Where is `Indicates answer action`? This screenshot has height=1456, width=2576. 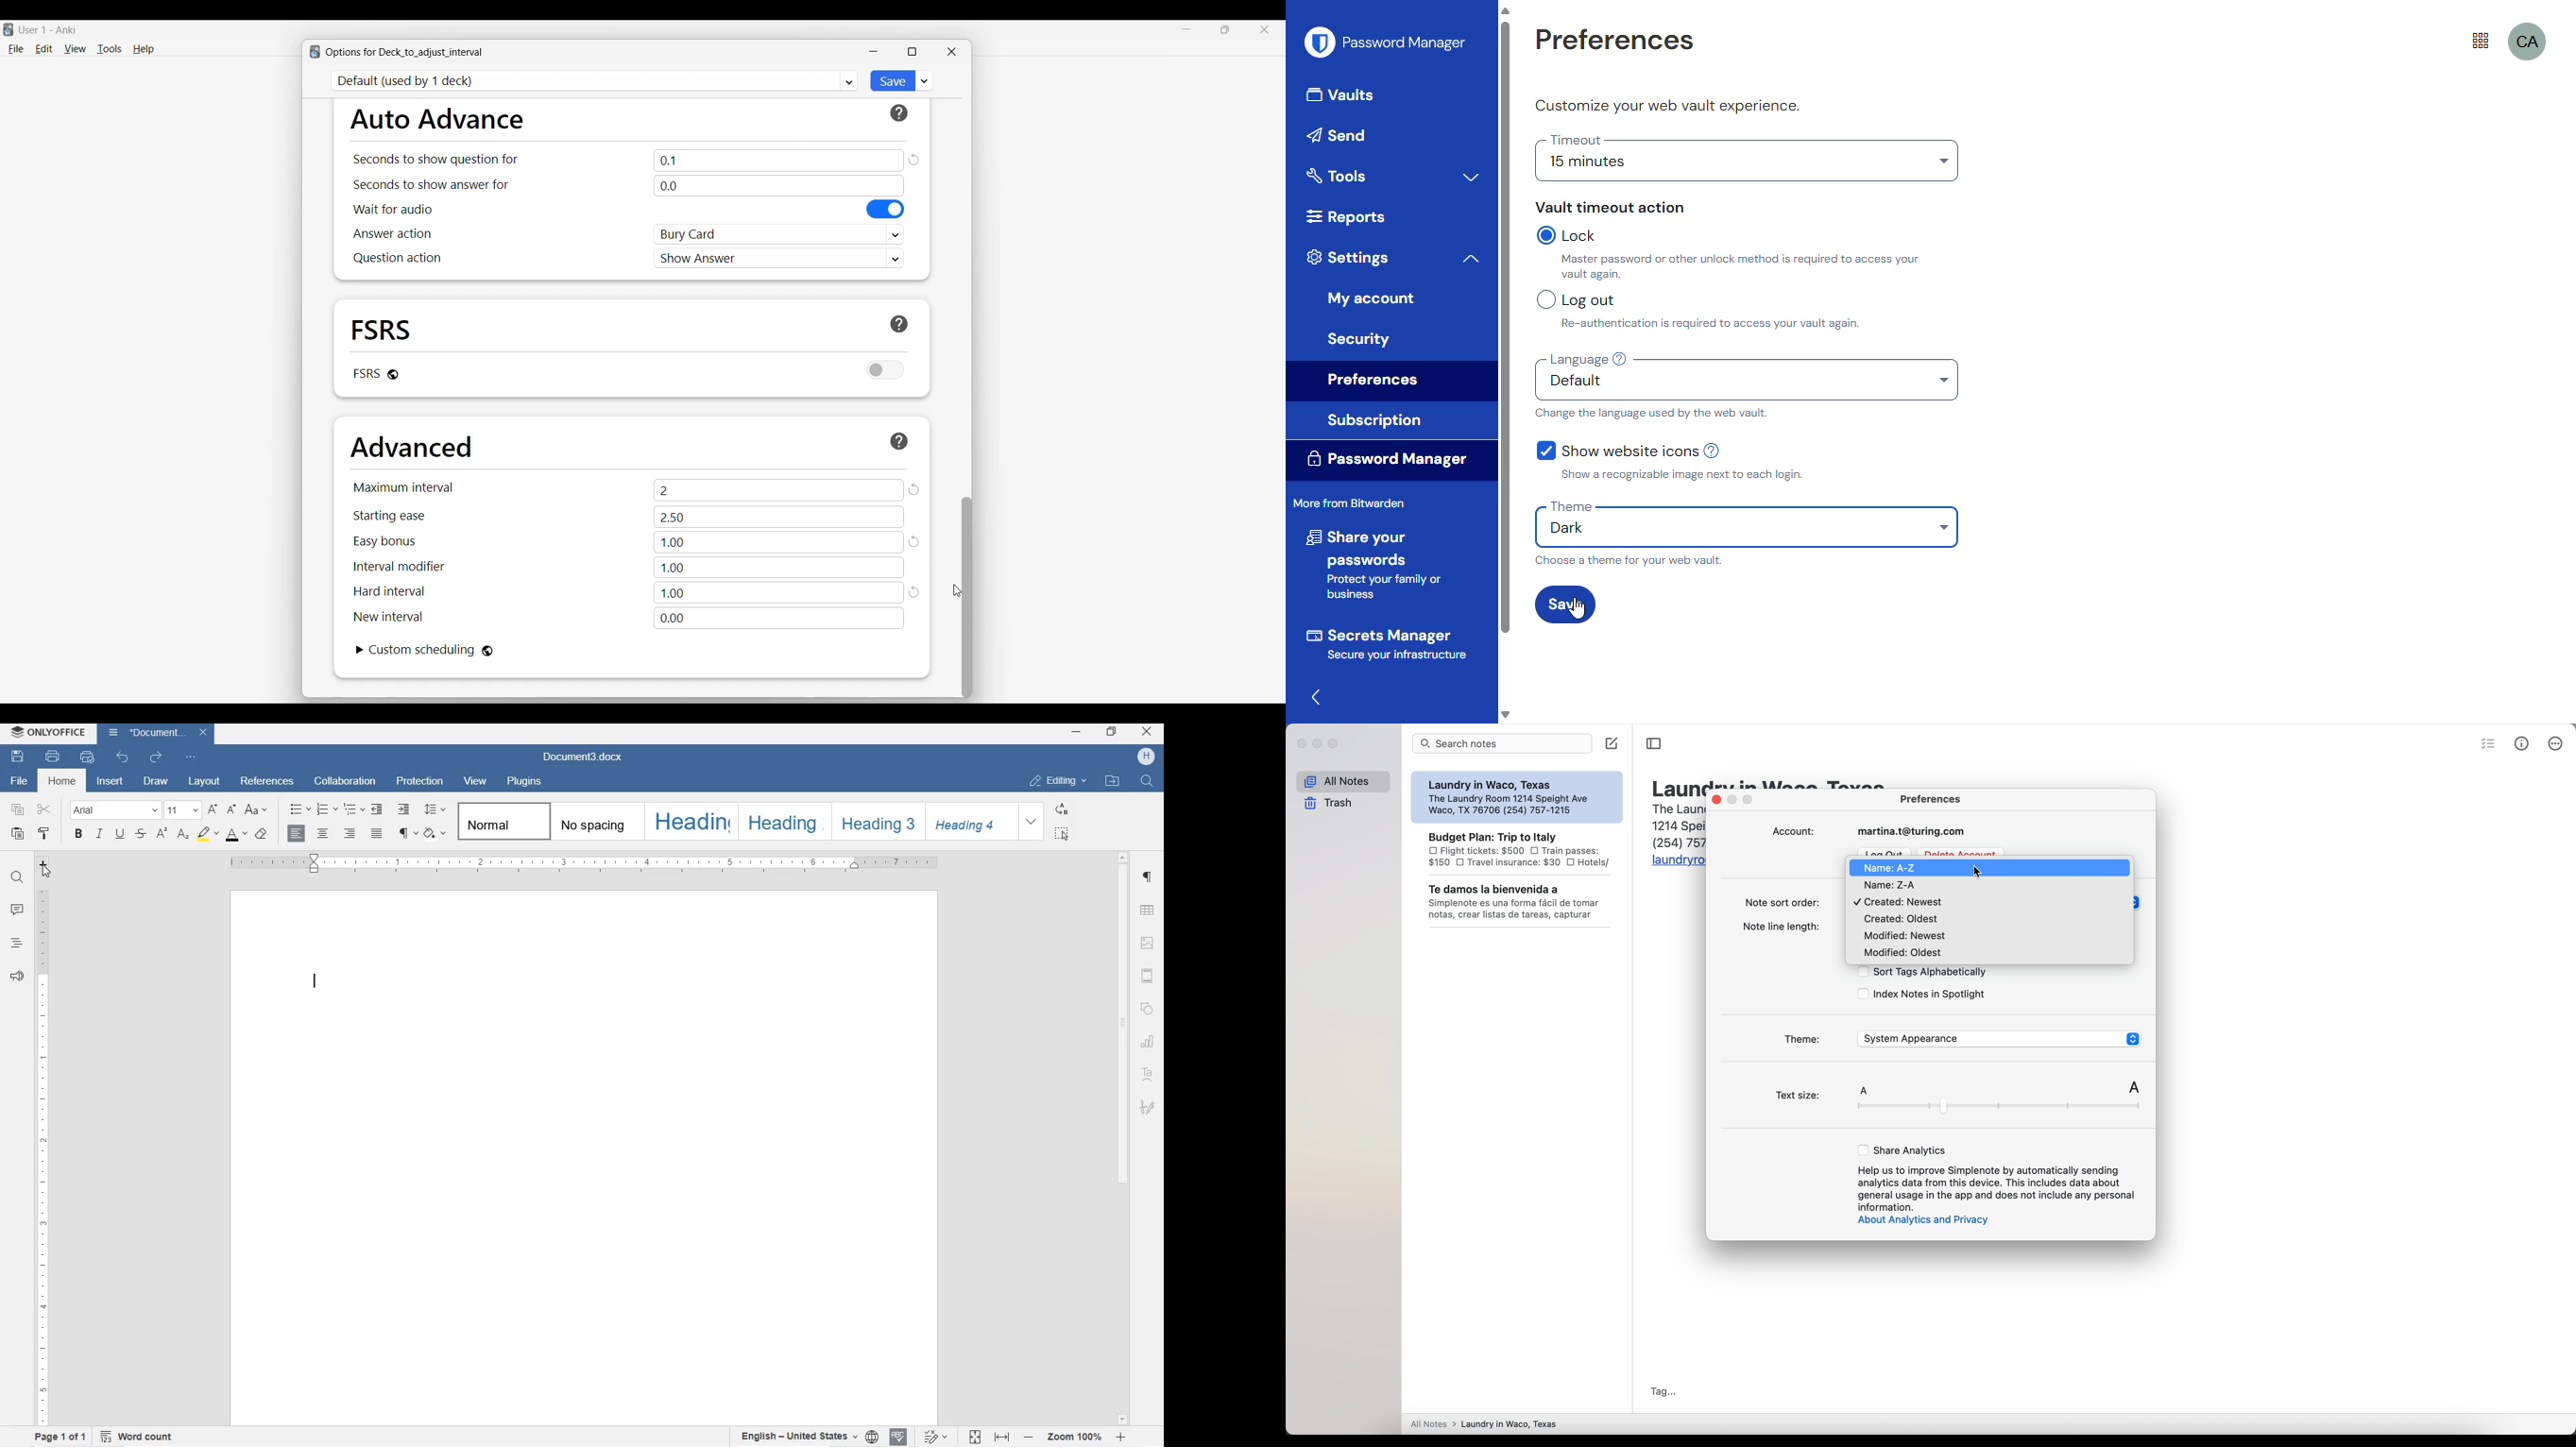 Indicates answer action is located at coordinates (393, 233).